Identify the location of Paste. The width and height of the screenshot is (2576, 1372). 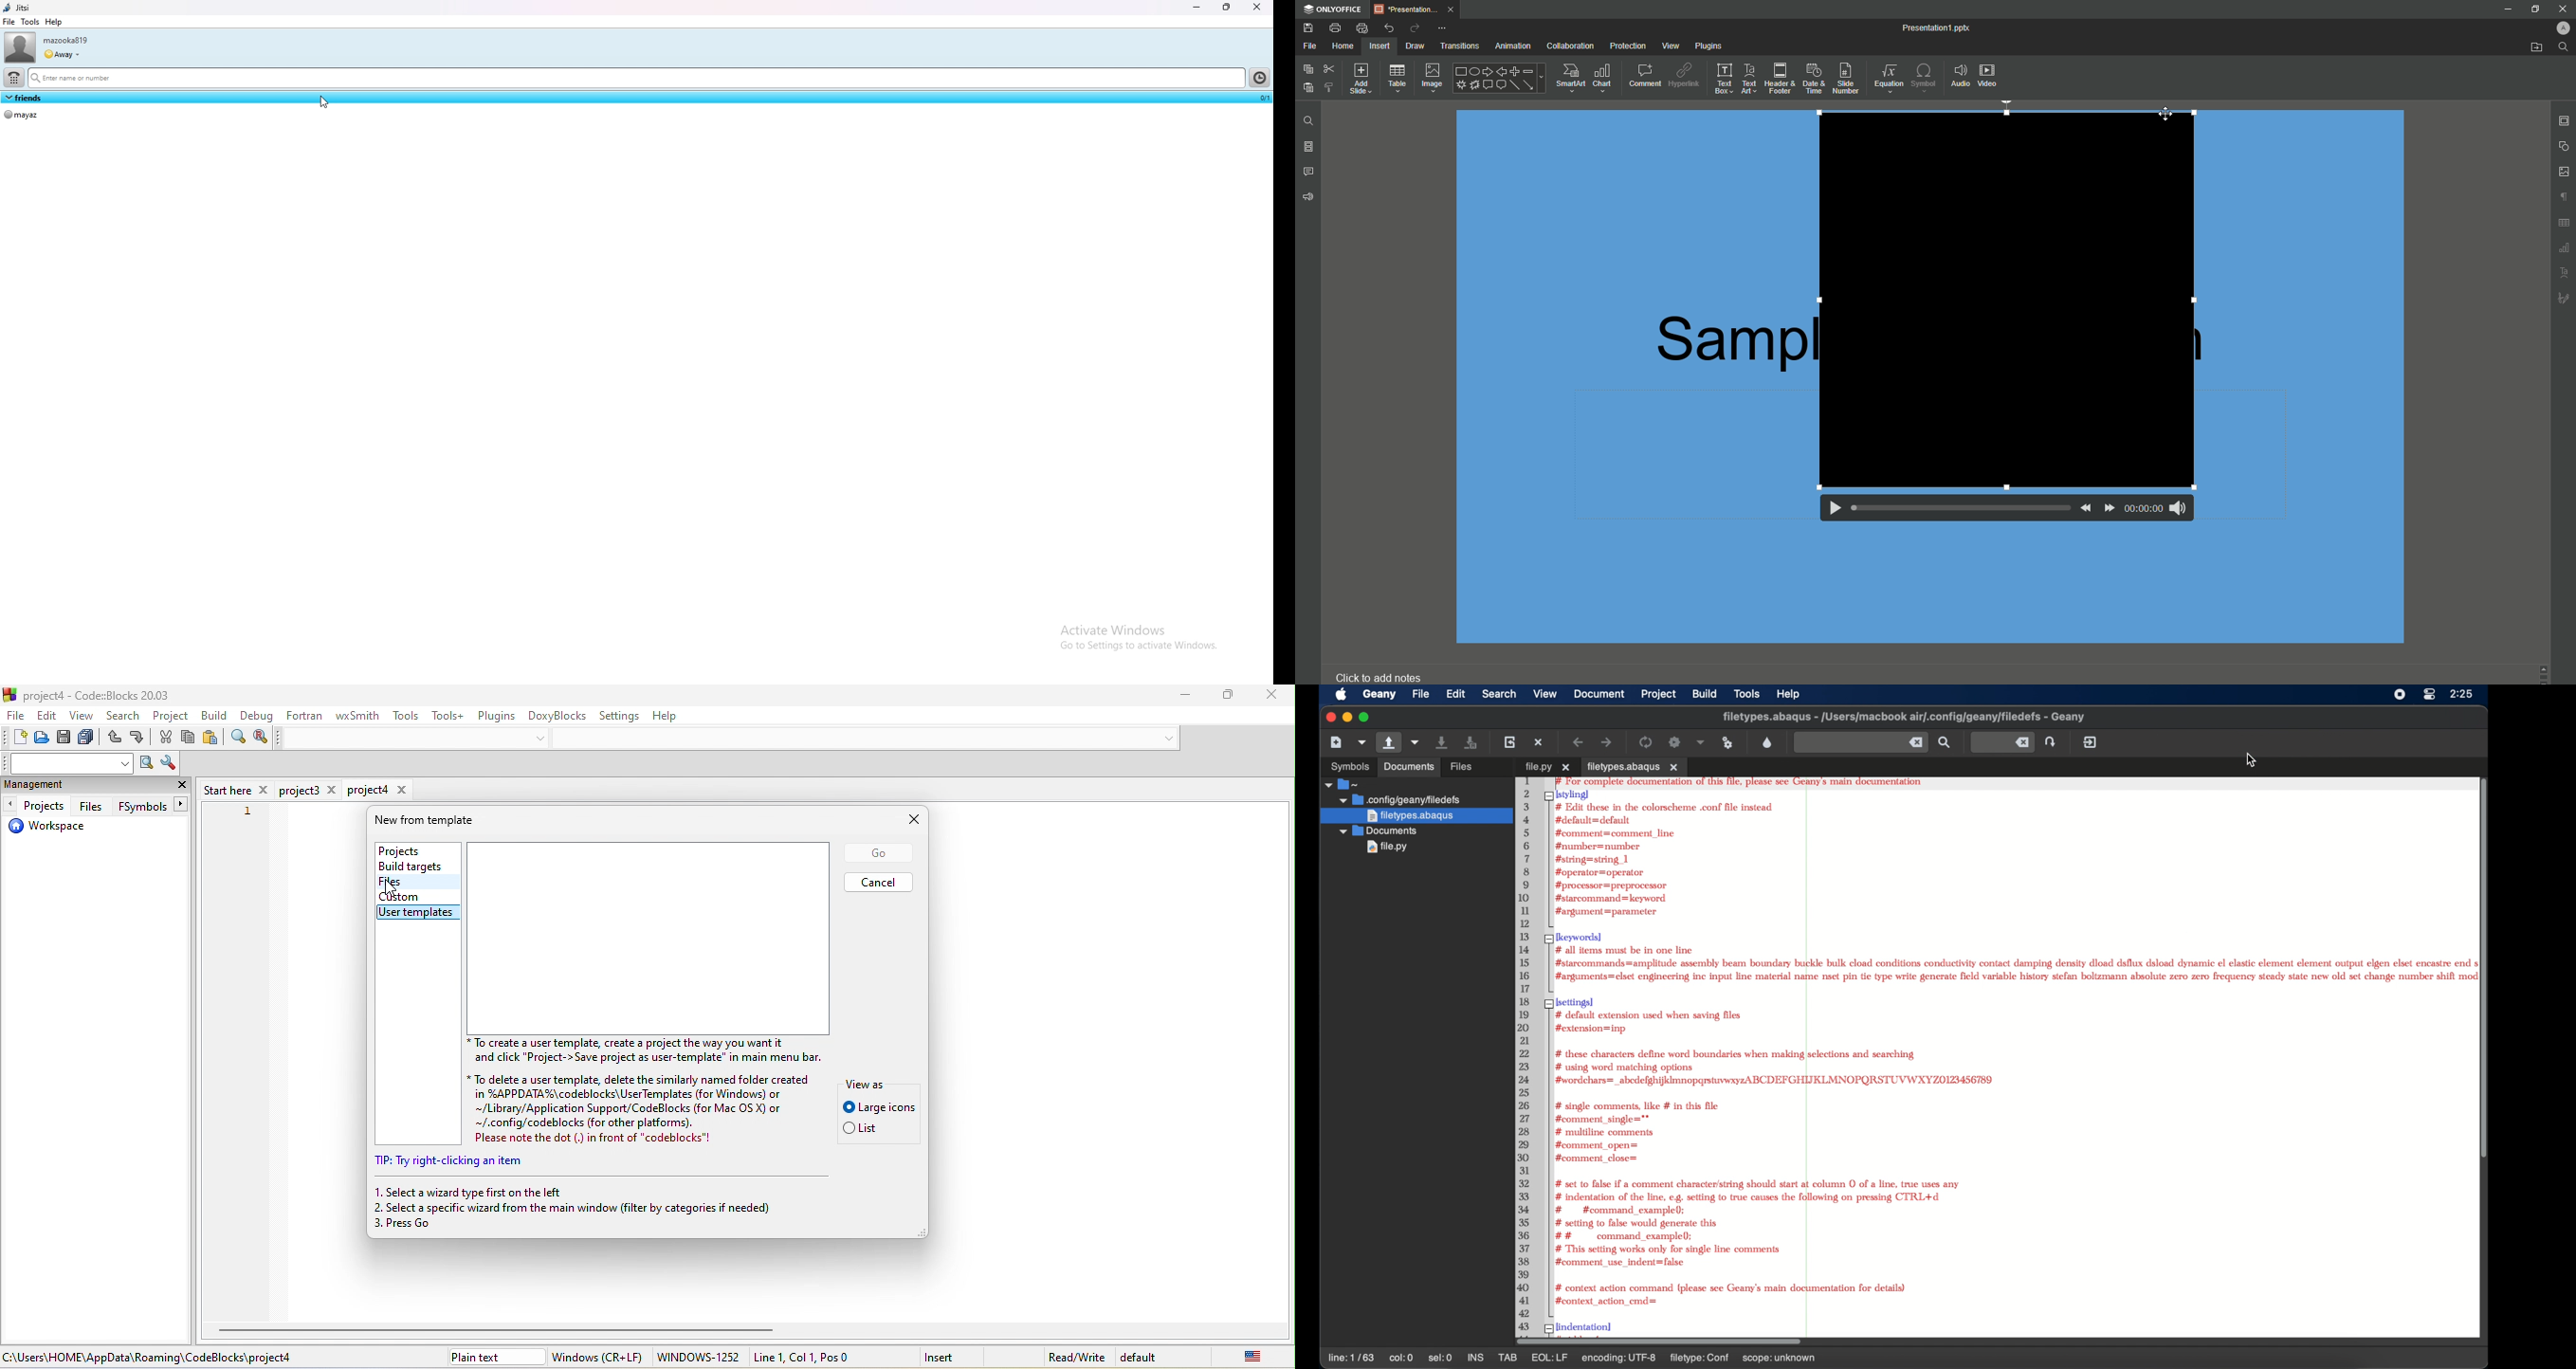
(1307, 89).